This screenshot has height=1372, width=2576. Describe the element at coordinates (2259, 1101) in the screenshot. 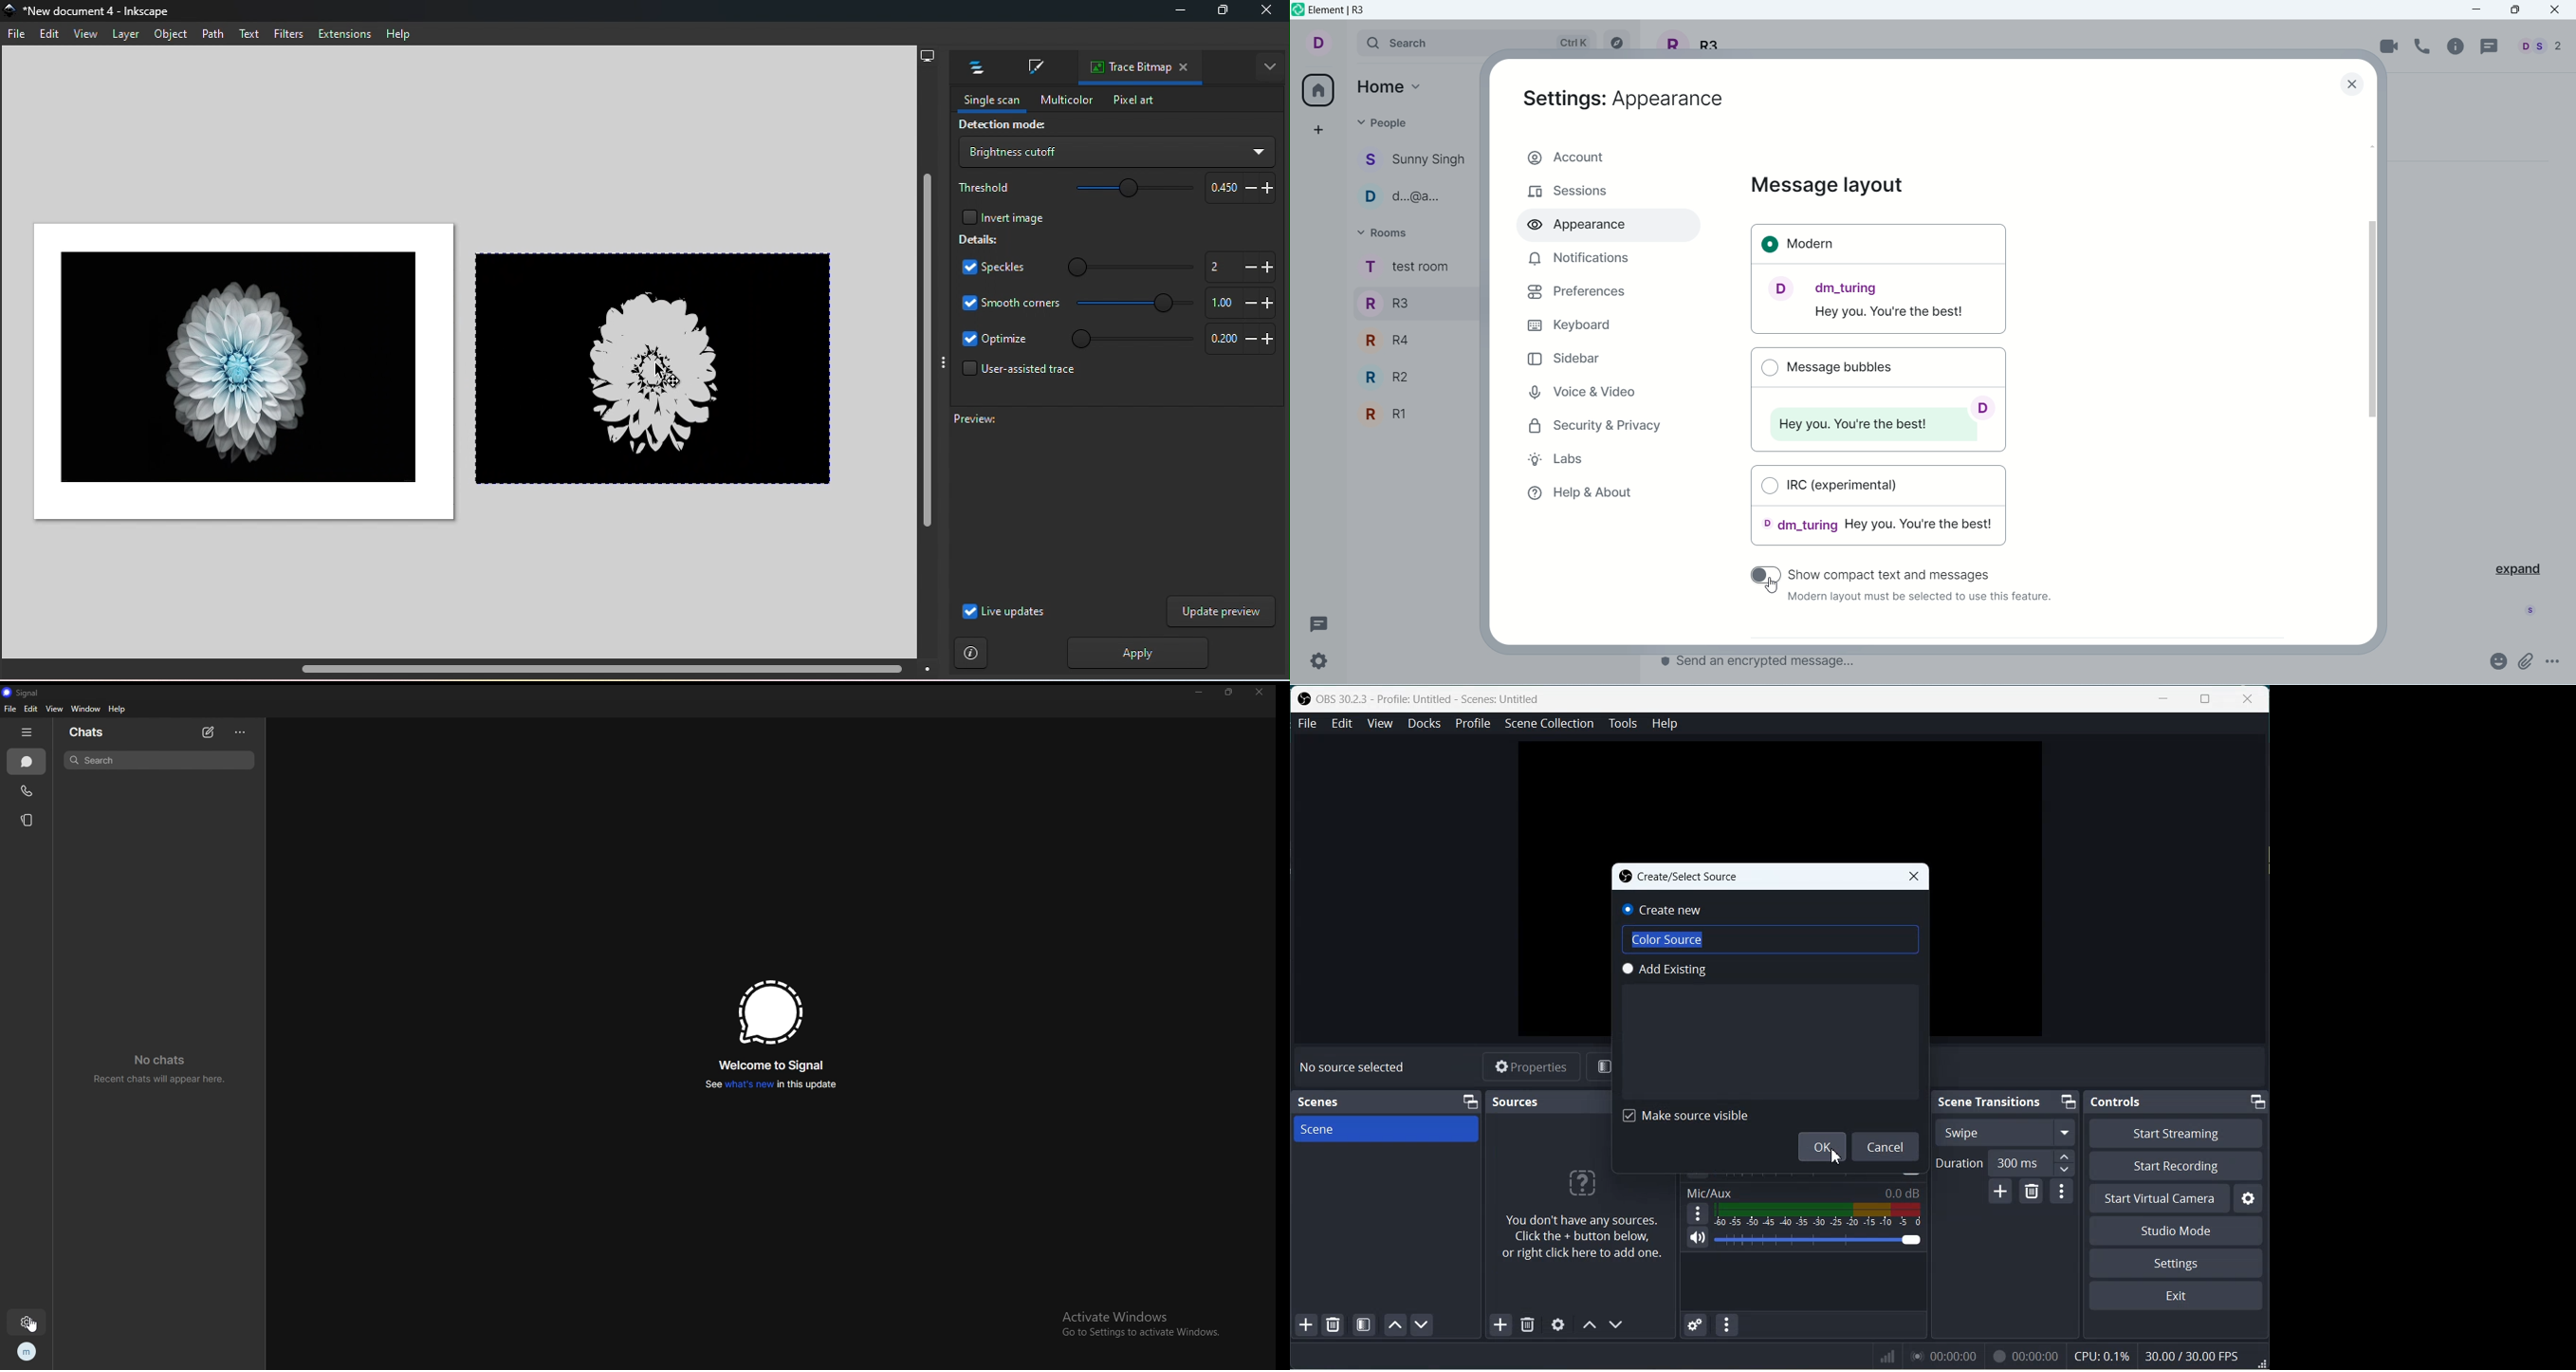

I see `Minimize` at that location.